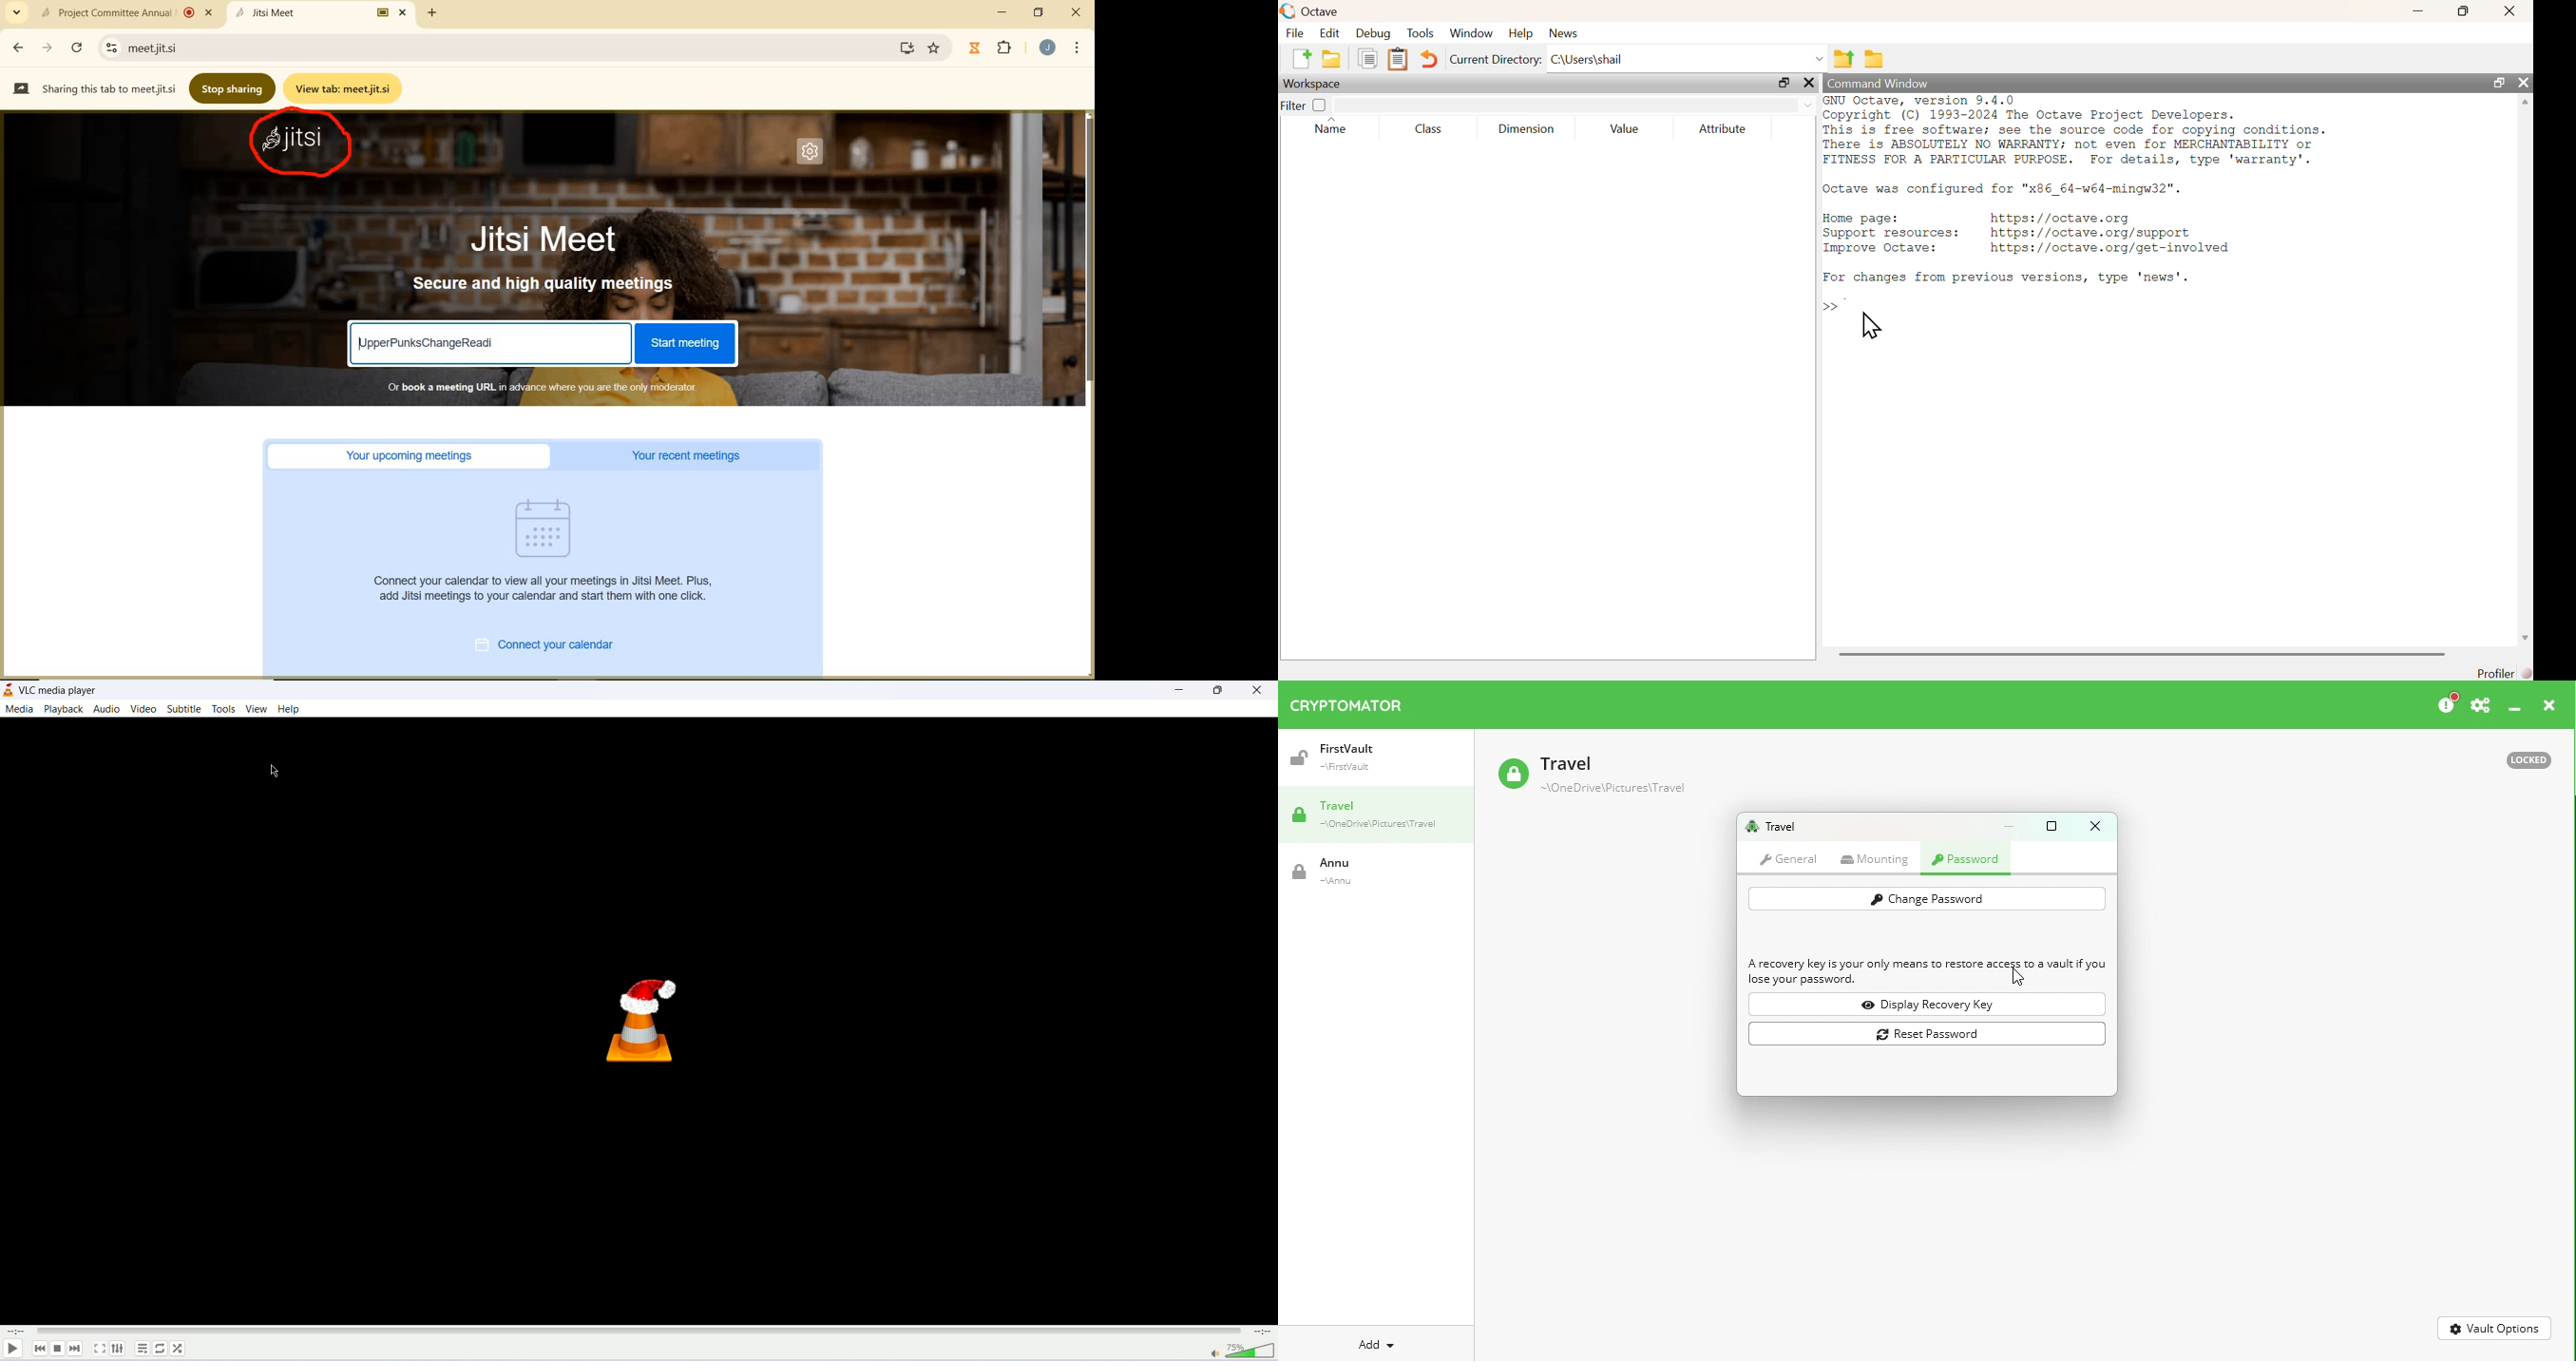 The height and width of the screenshot is (1372, 2576). What do you see at coordinates (1296, 33) in the screenshot?
I see `file` at bounding box center [1296, 33].